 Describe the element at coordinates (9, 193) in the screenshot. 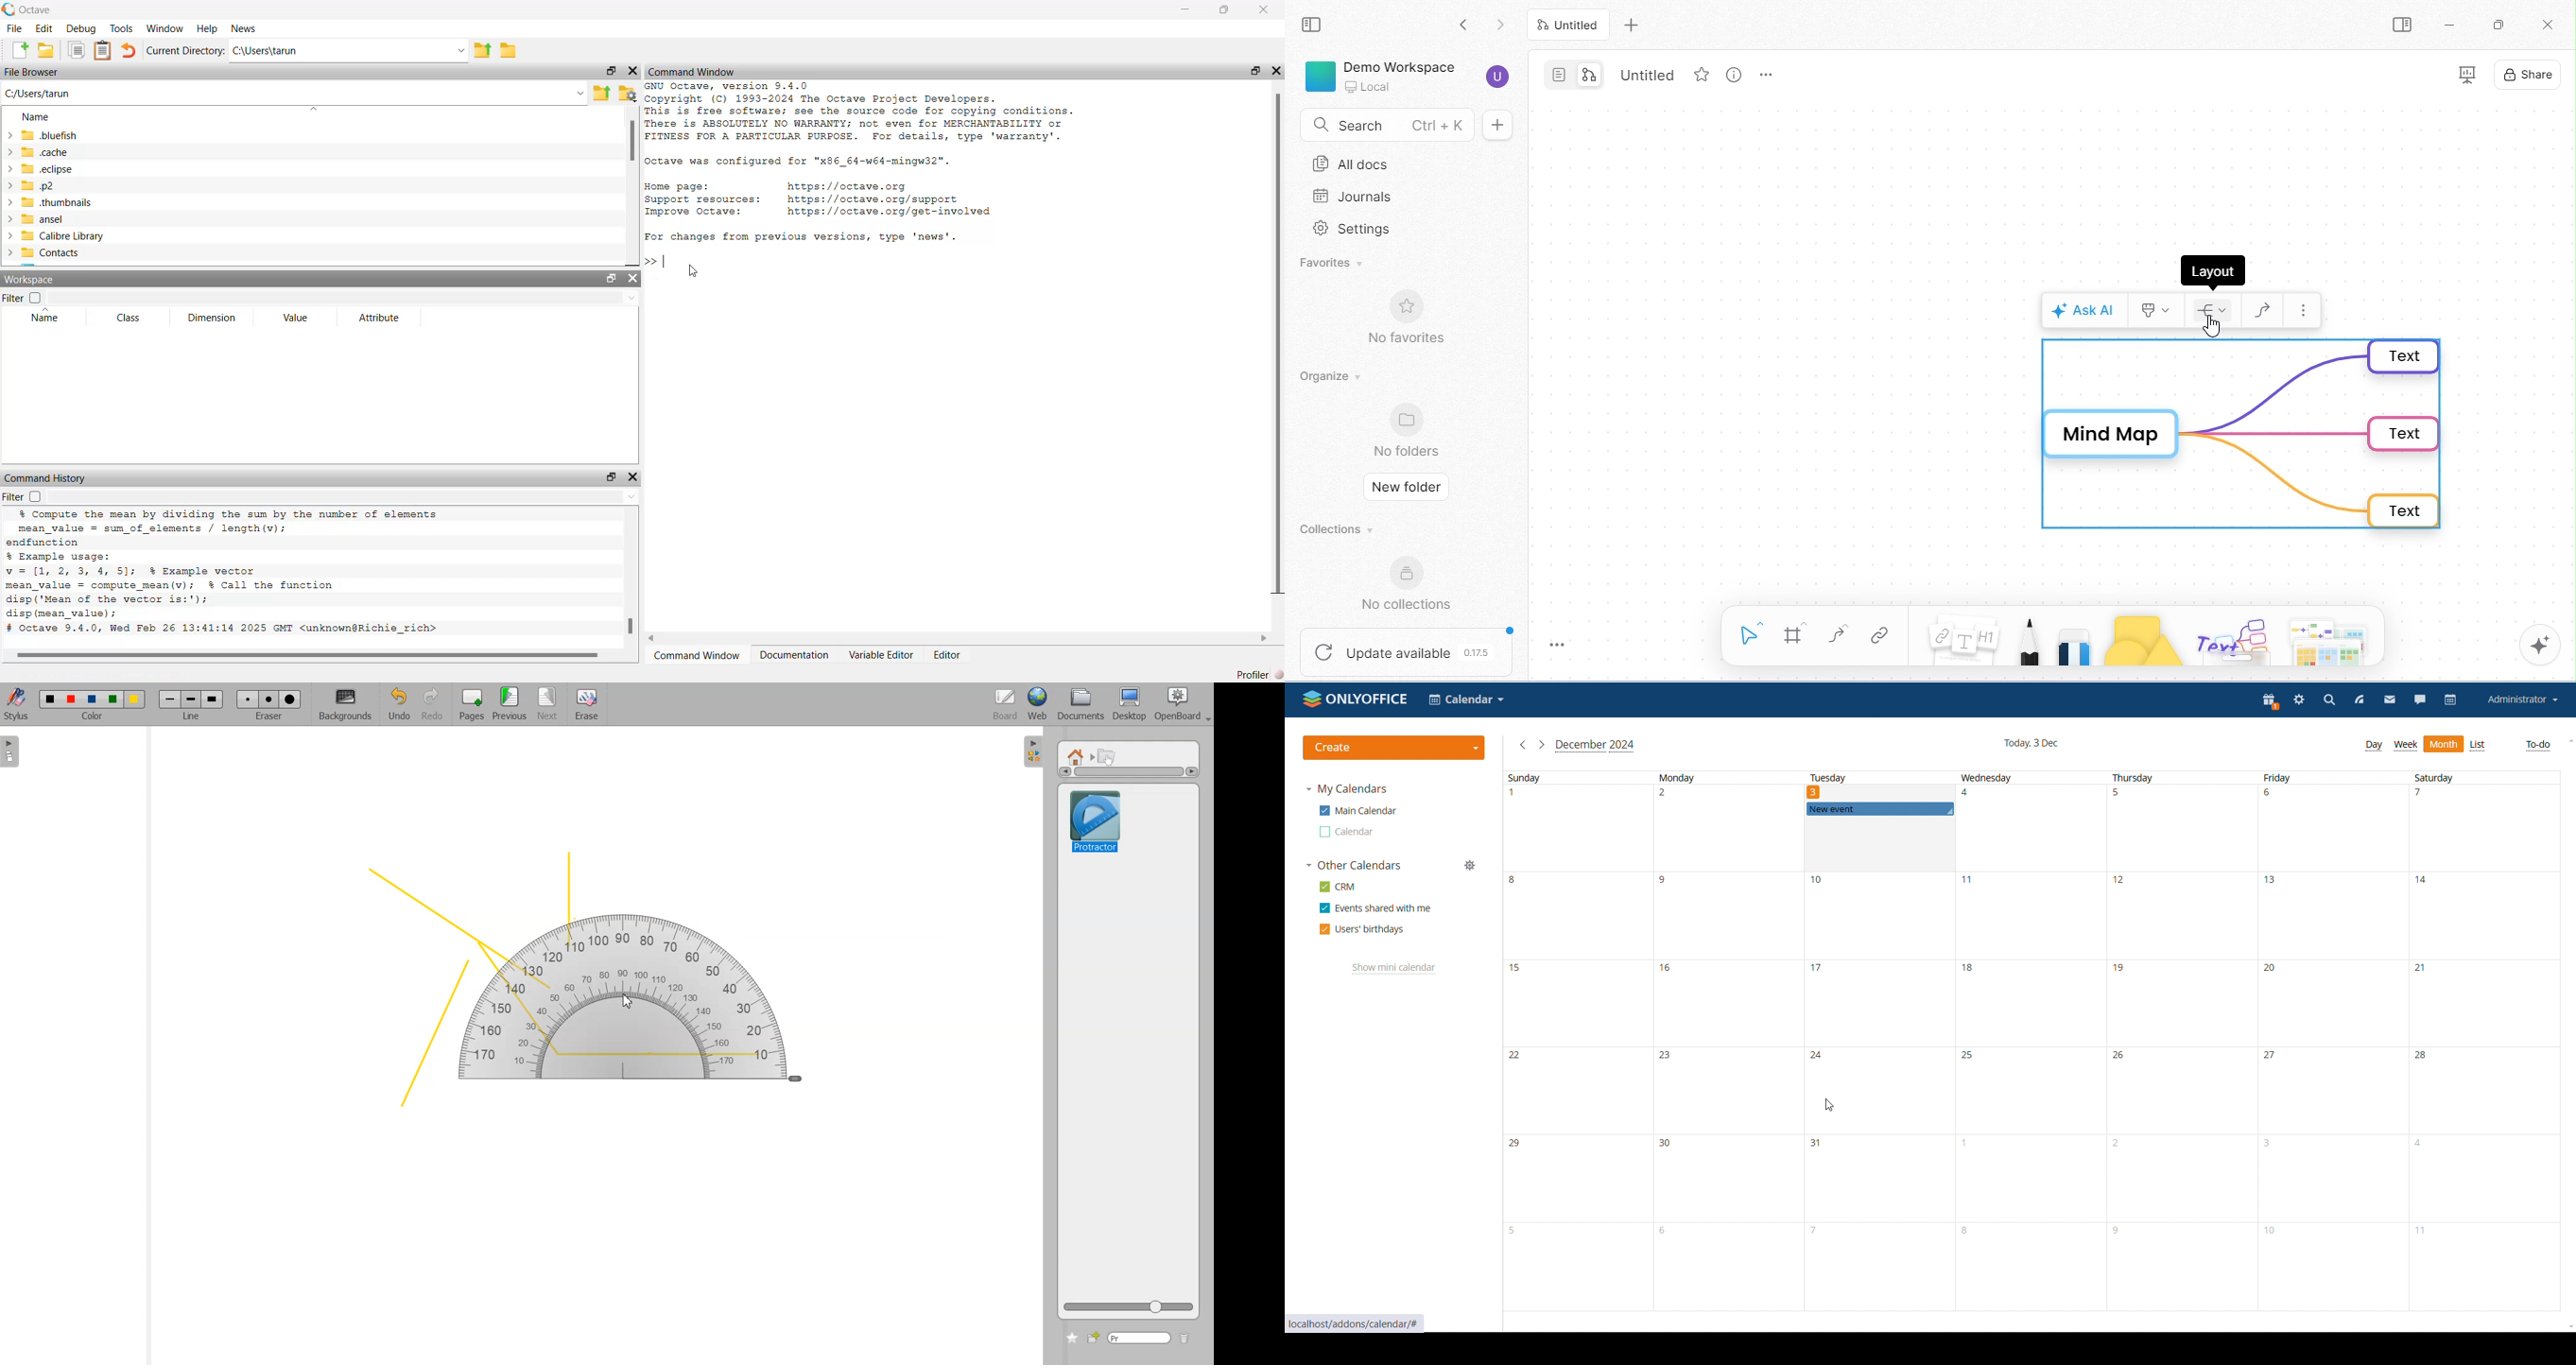

I see `expand/collapse` at that location.